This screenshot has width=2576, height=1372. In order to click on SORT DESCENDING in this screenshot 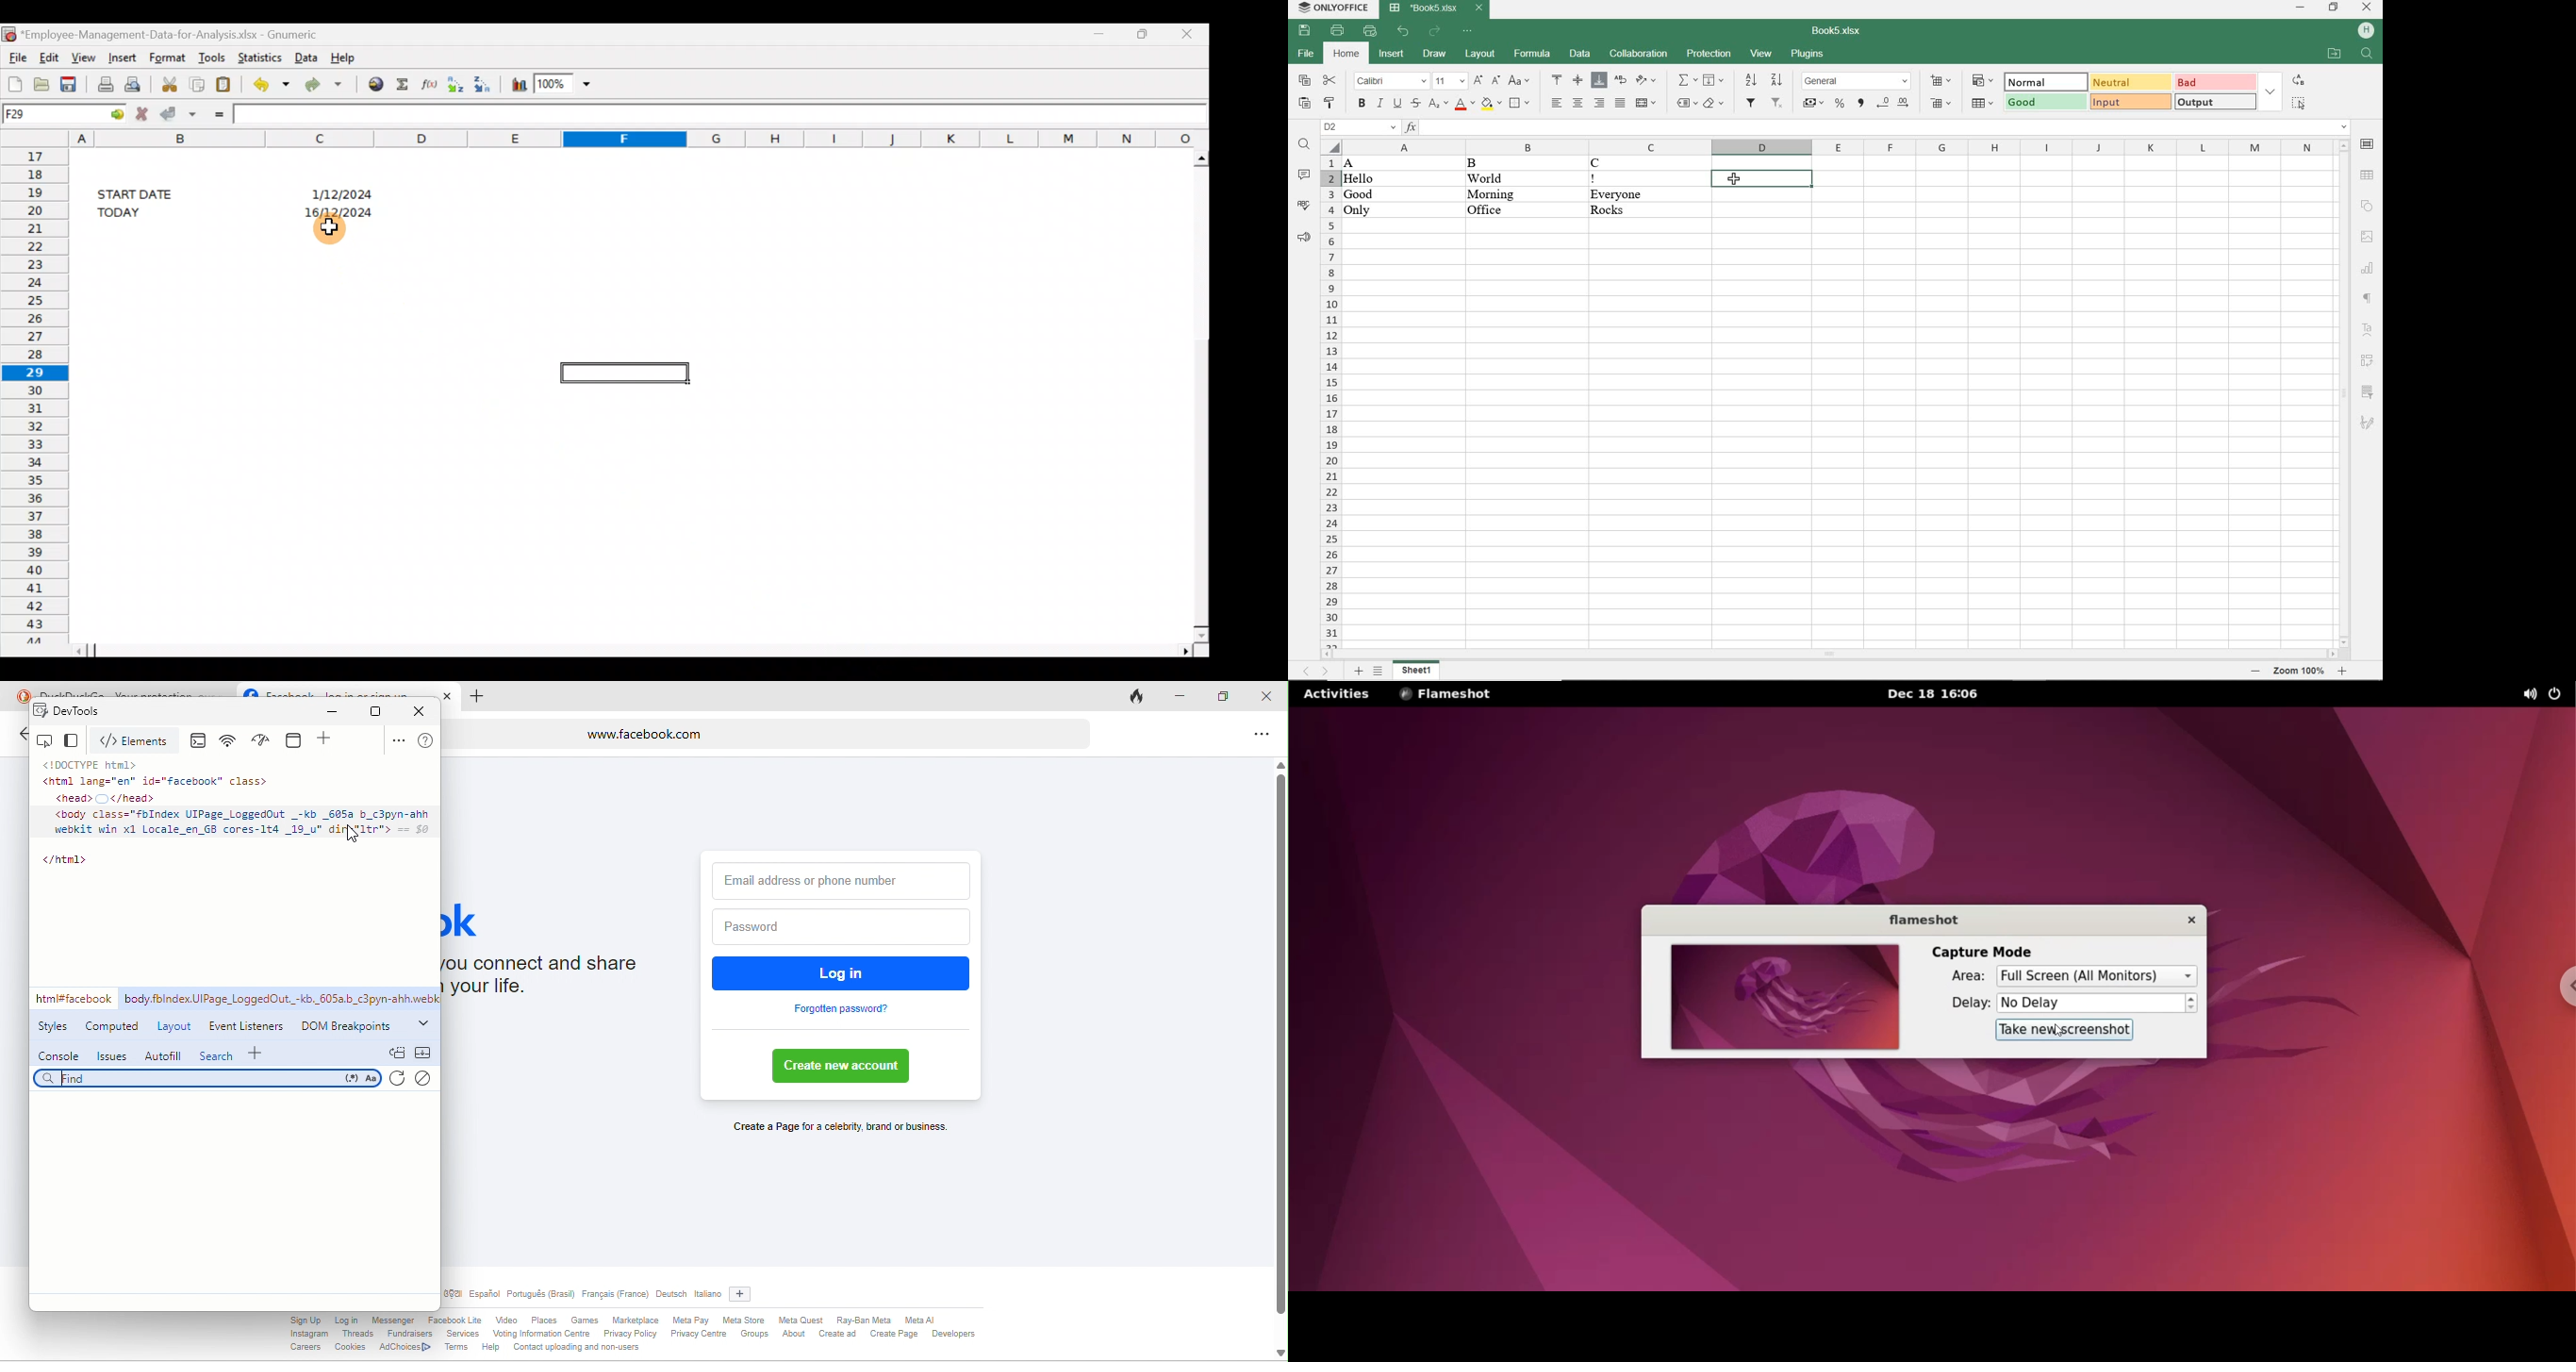, I will do `click(1778, 80)`.